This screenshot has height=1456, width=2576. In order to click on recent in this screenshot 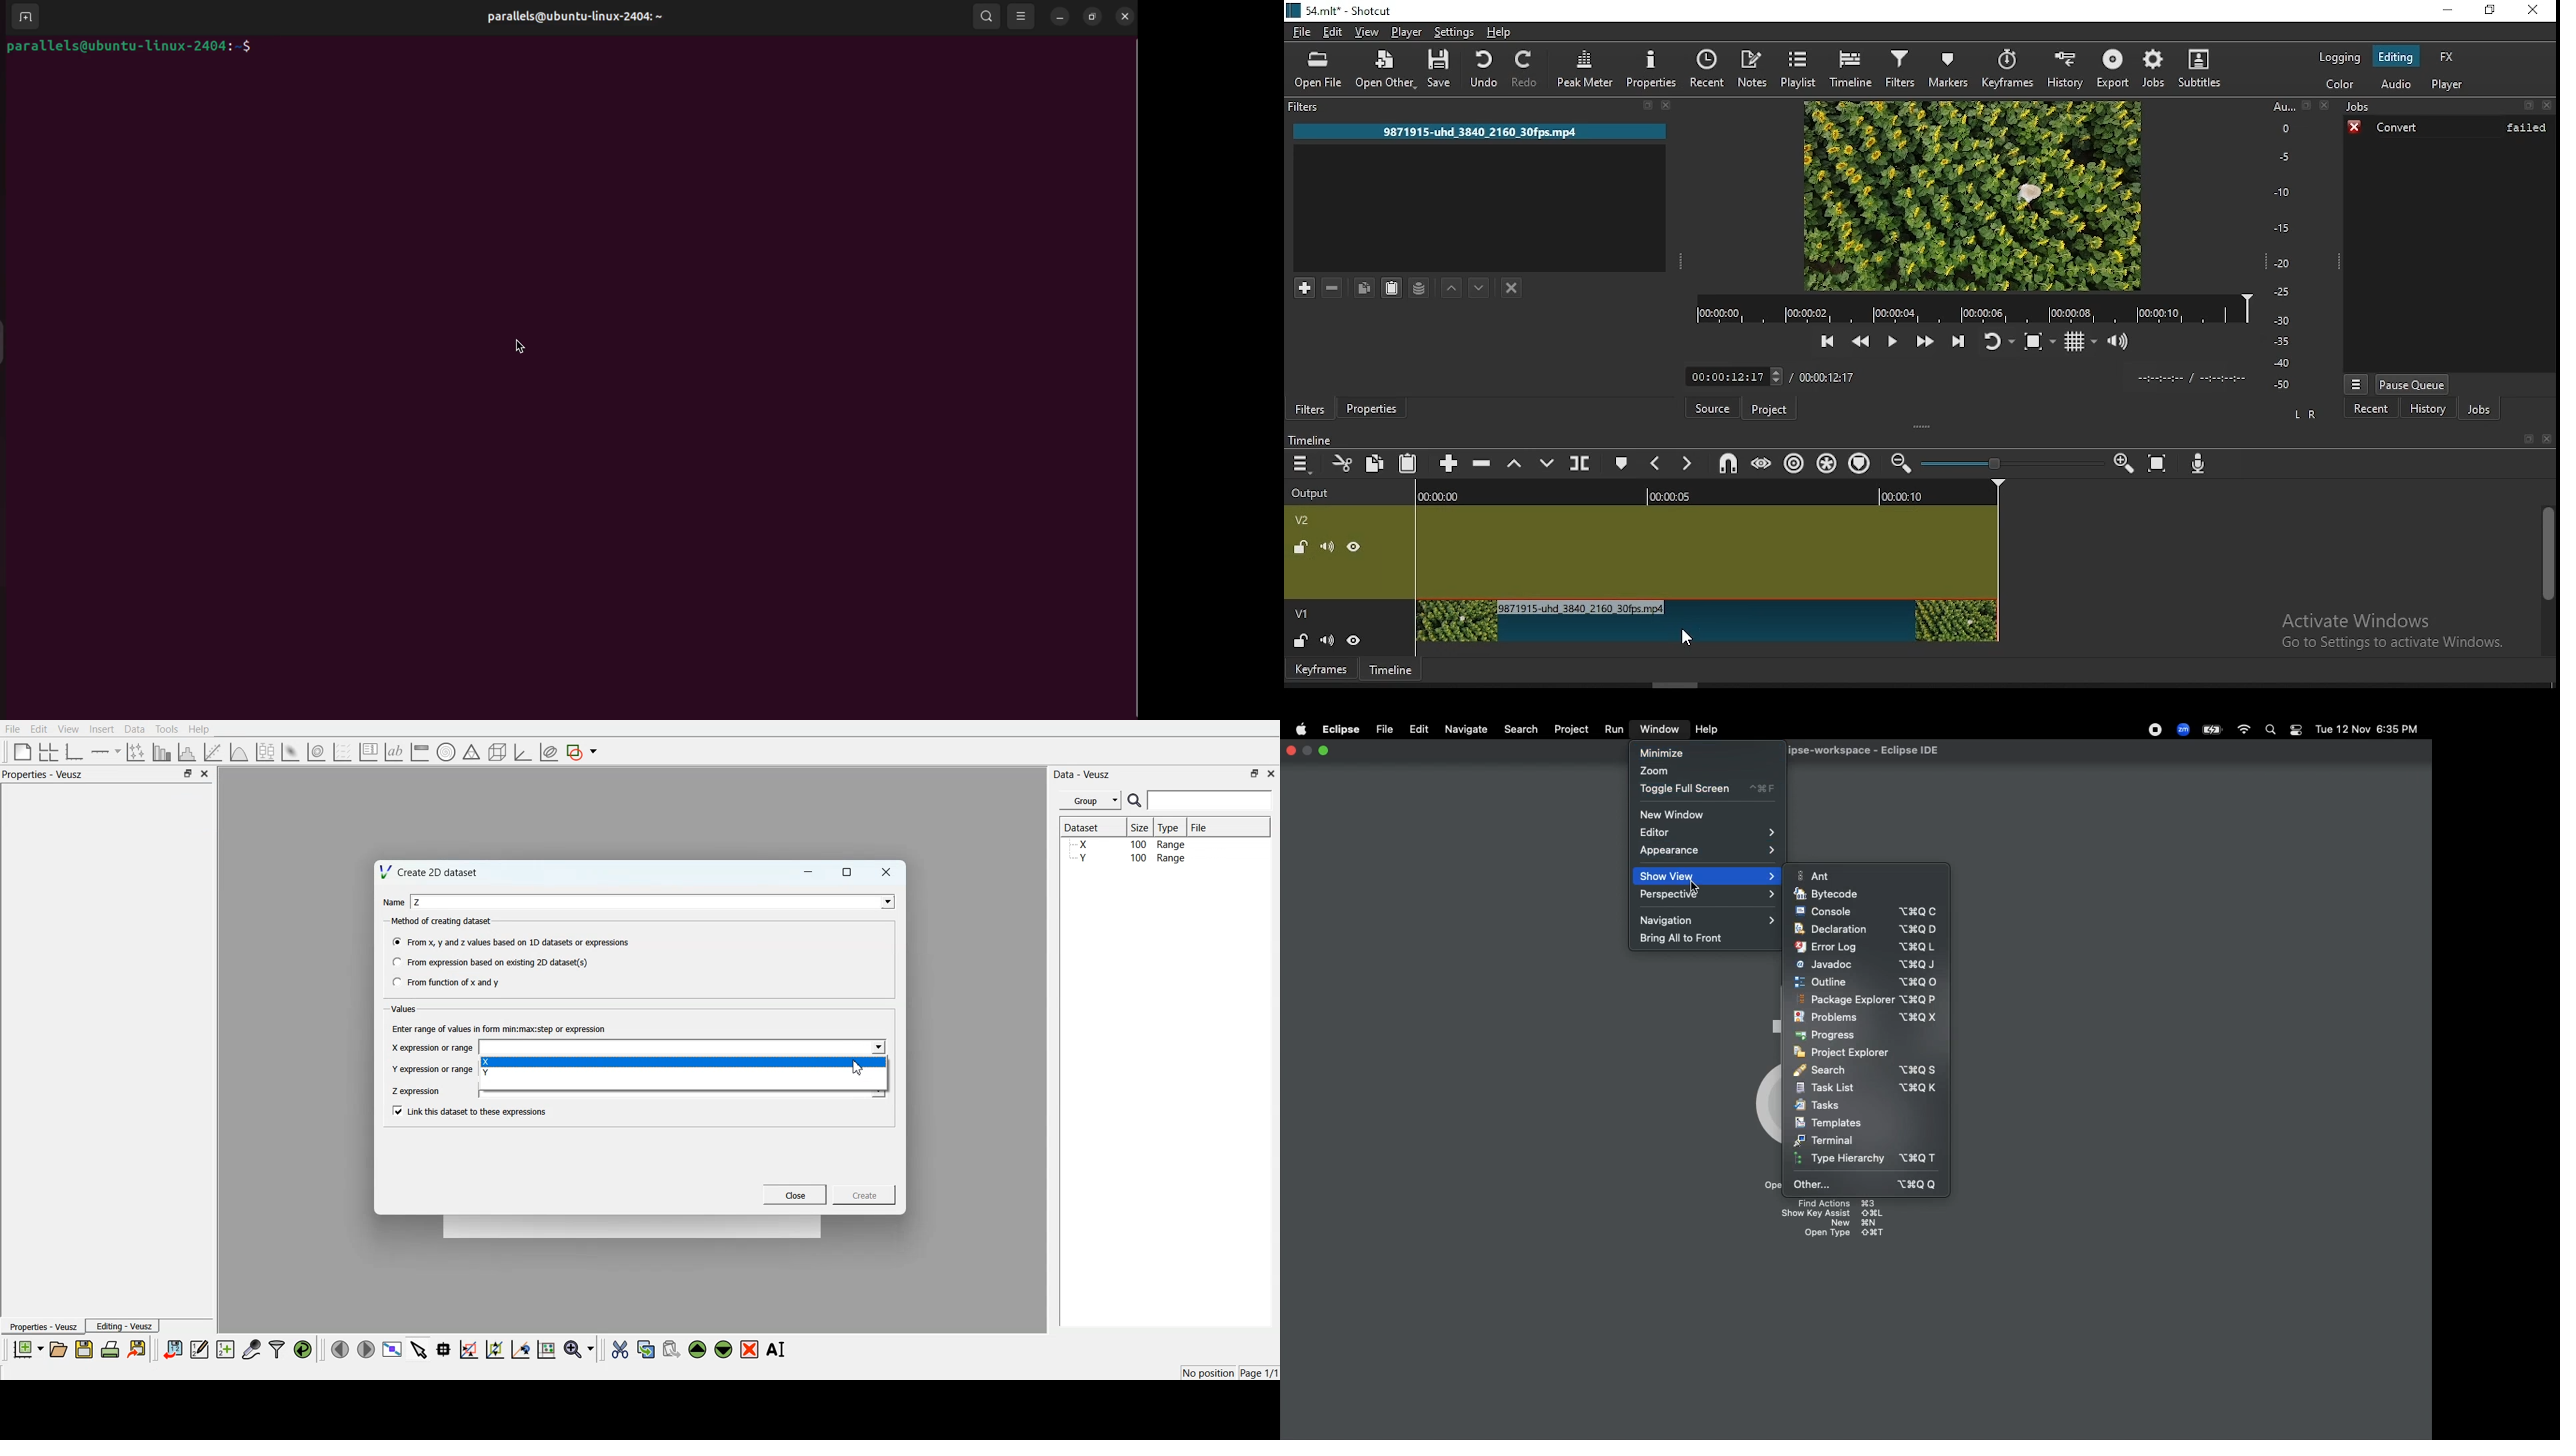, I will do `click(1710, 69)`.